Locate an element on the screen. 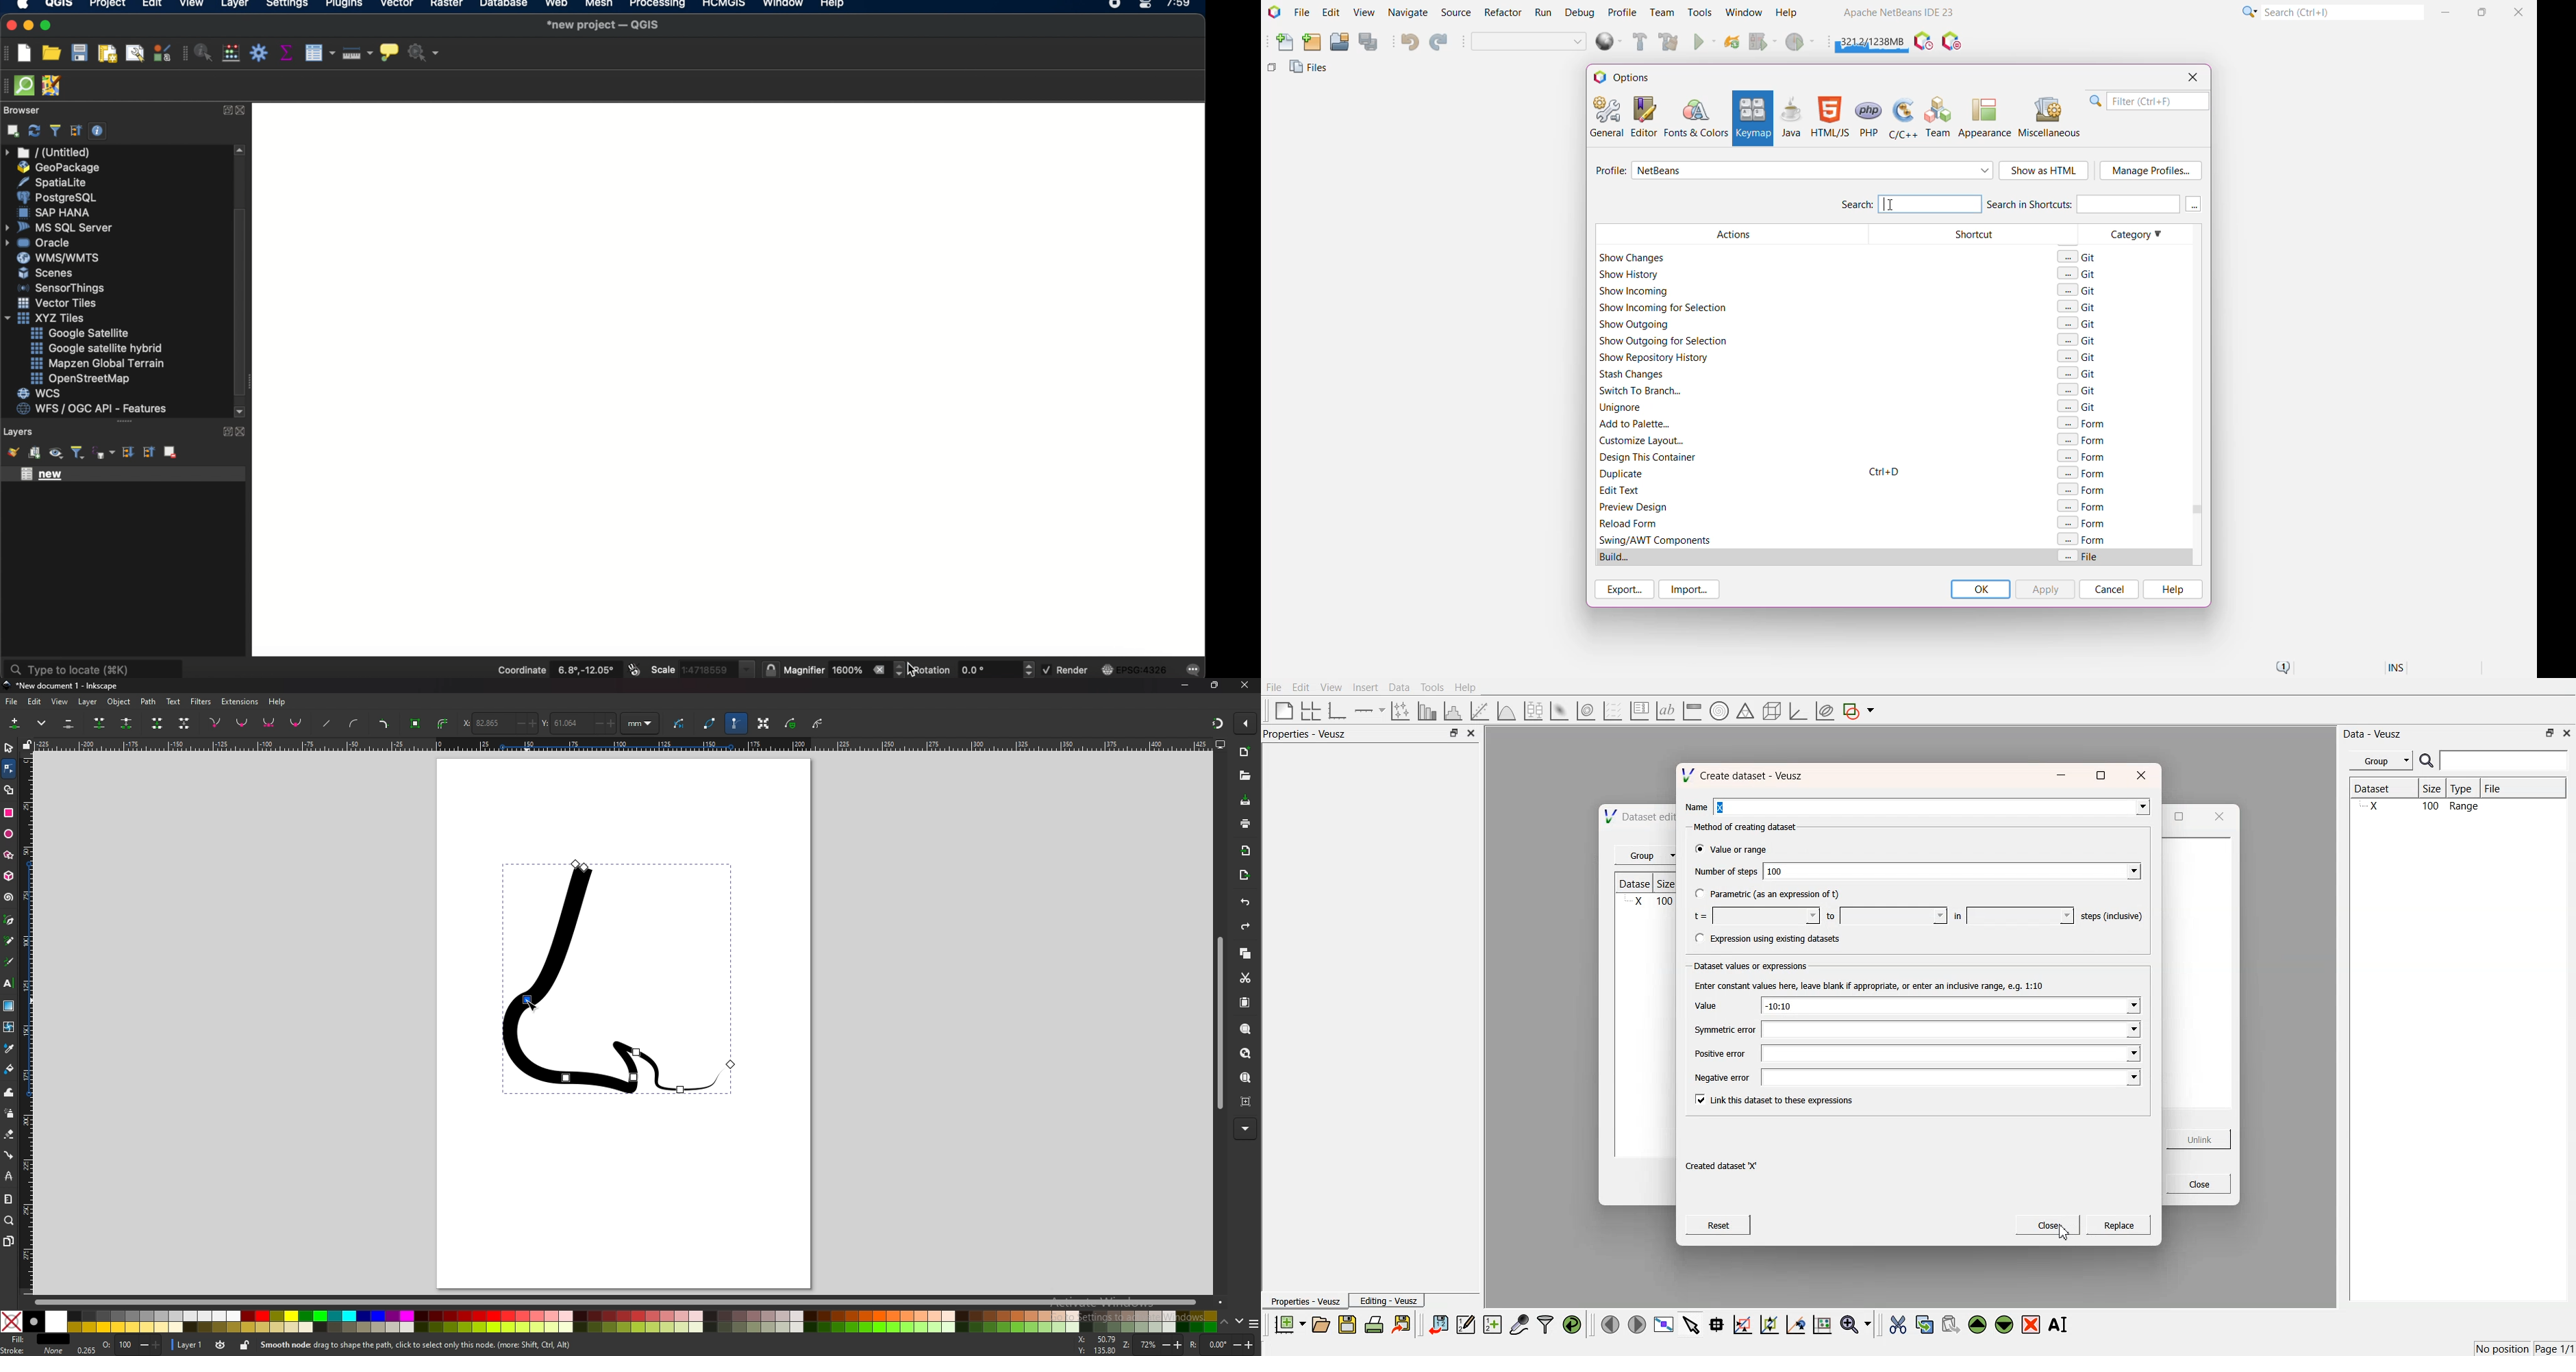 This screenshot has height=1372, width=2576. No position is located at coordinates (2504, 1347).